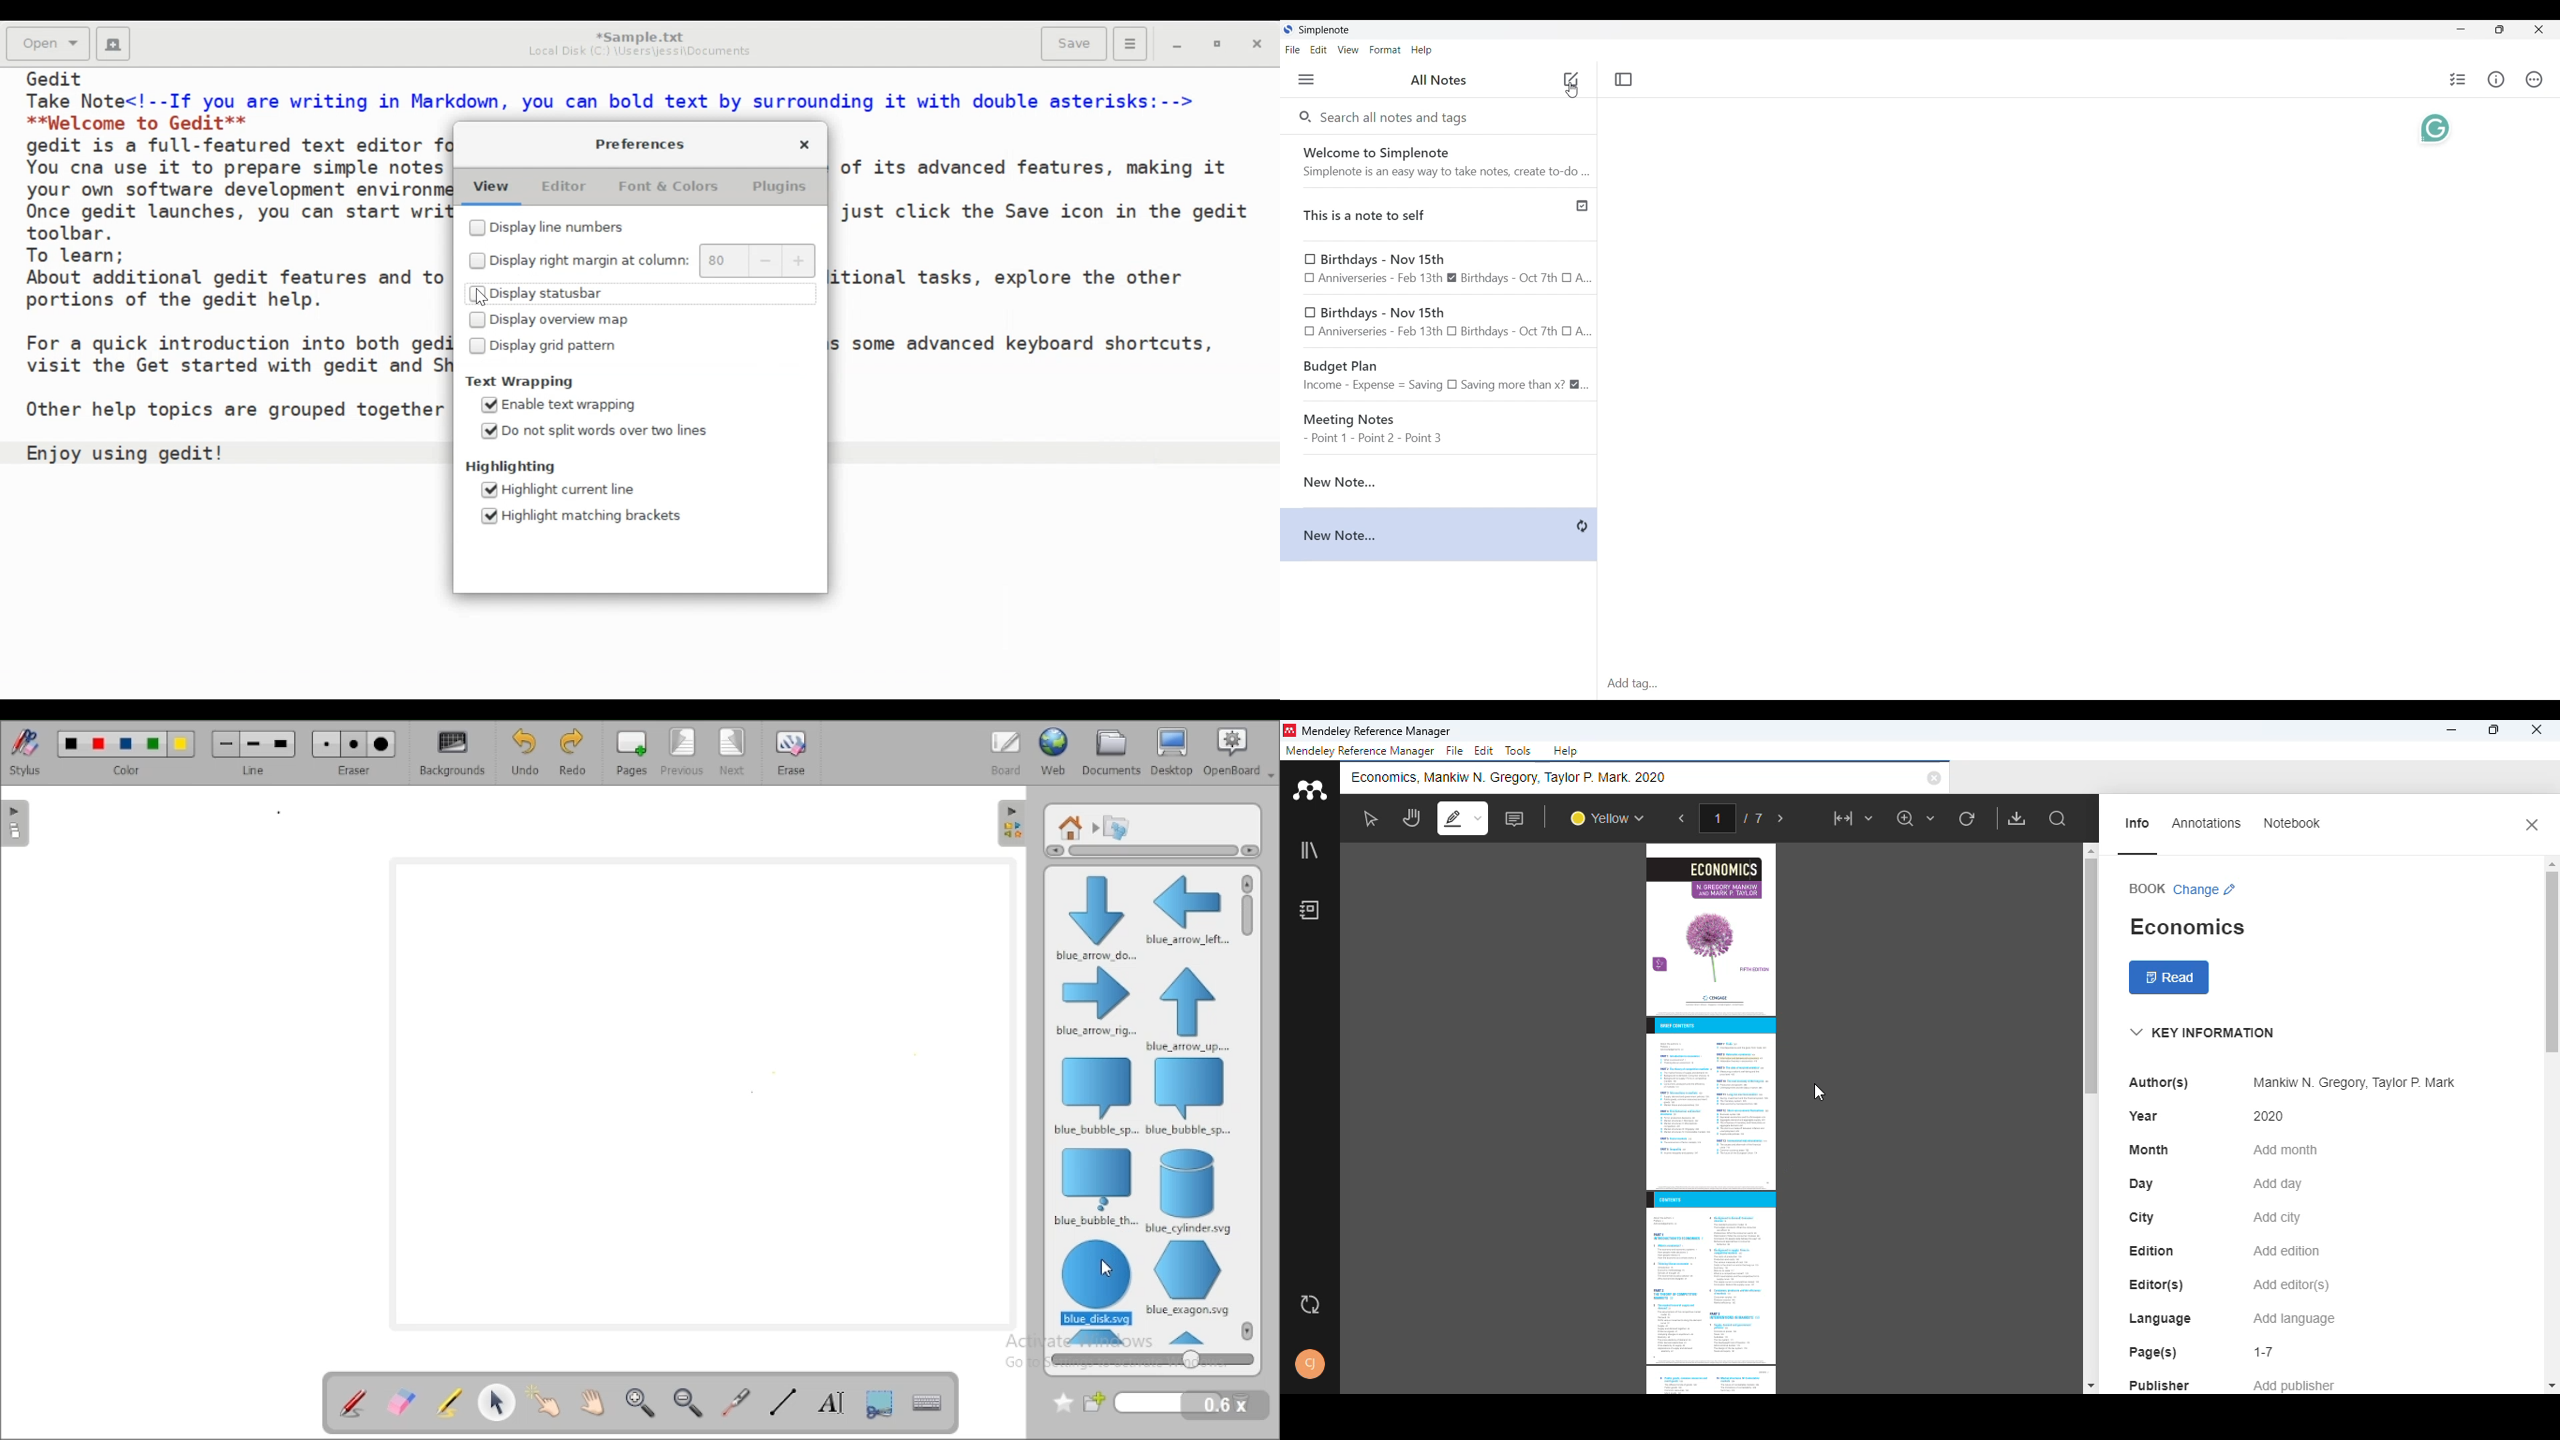 The height and width of the screenshot is (1456, 2576). What do you see at coordinates (1293, 49) in the screenshot?
I see `File menu` at bounding box center [1293, 49].